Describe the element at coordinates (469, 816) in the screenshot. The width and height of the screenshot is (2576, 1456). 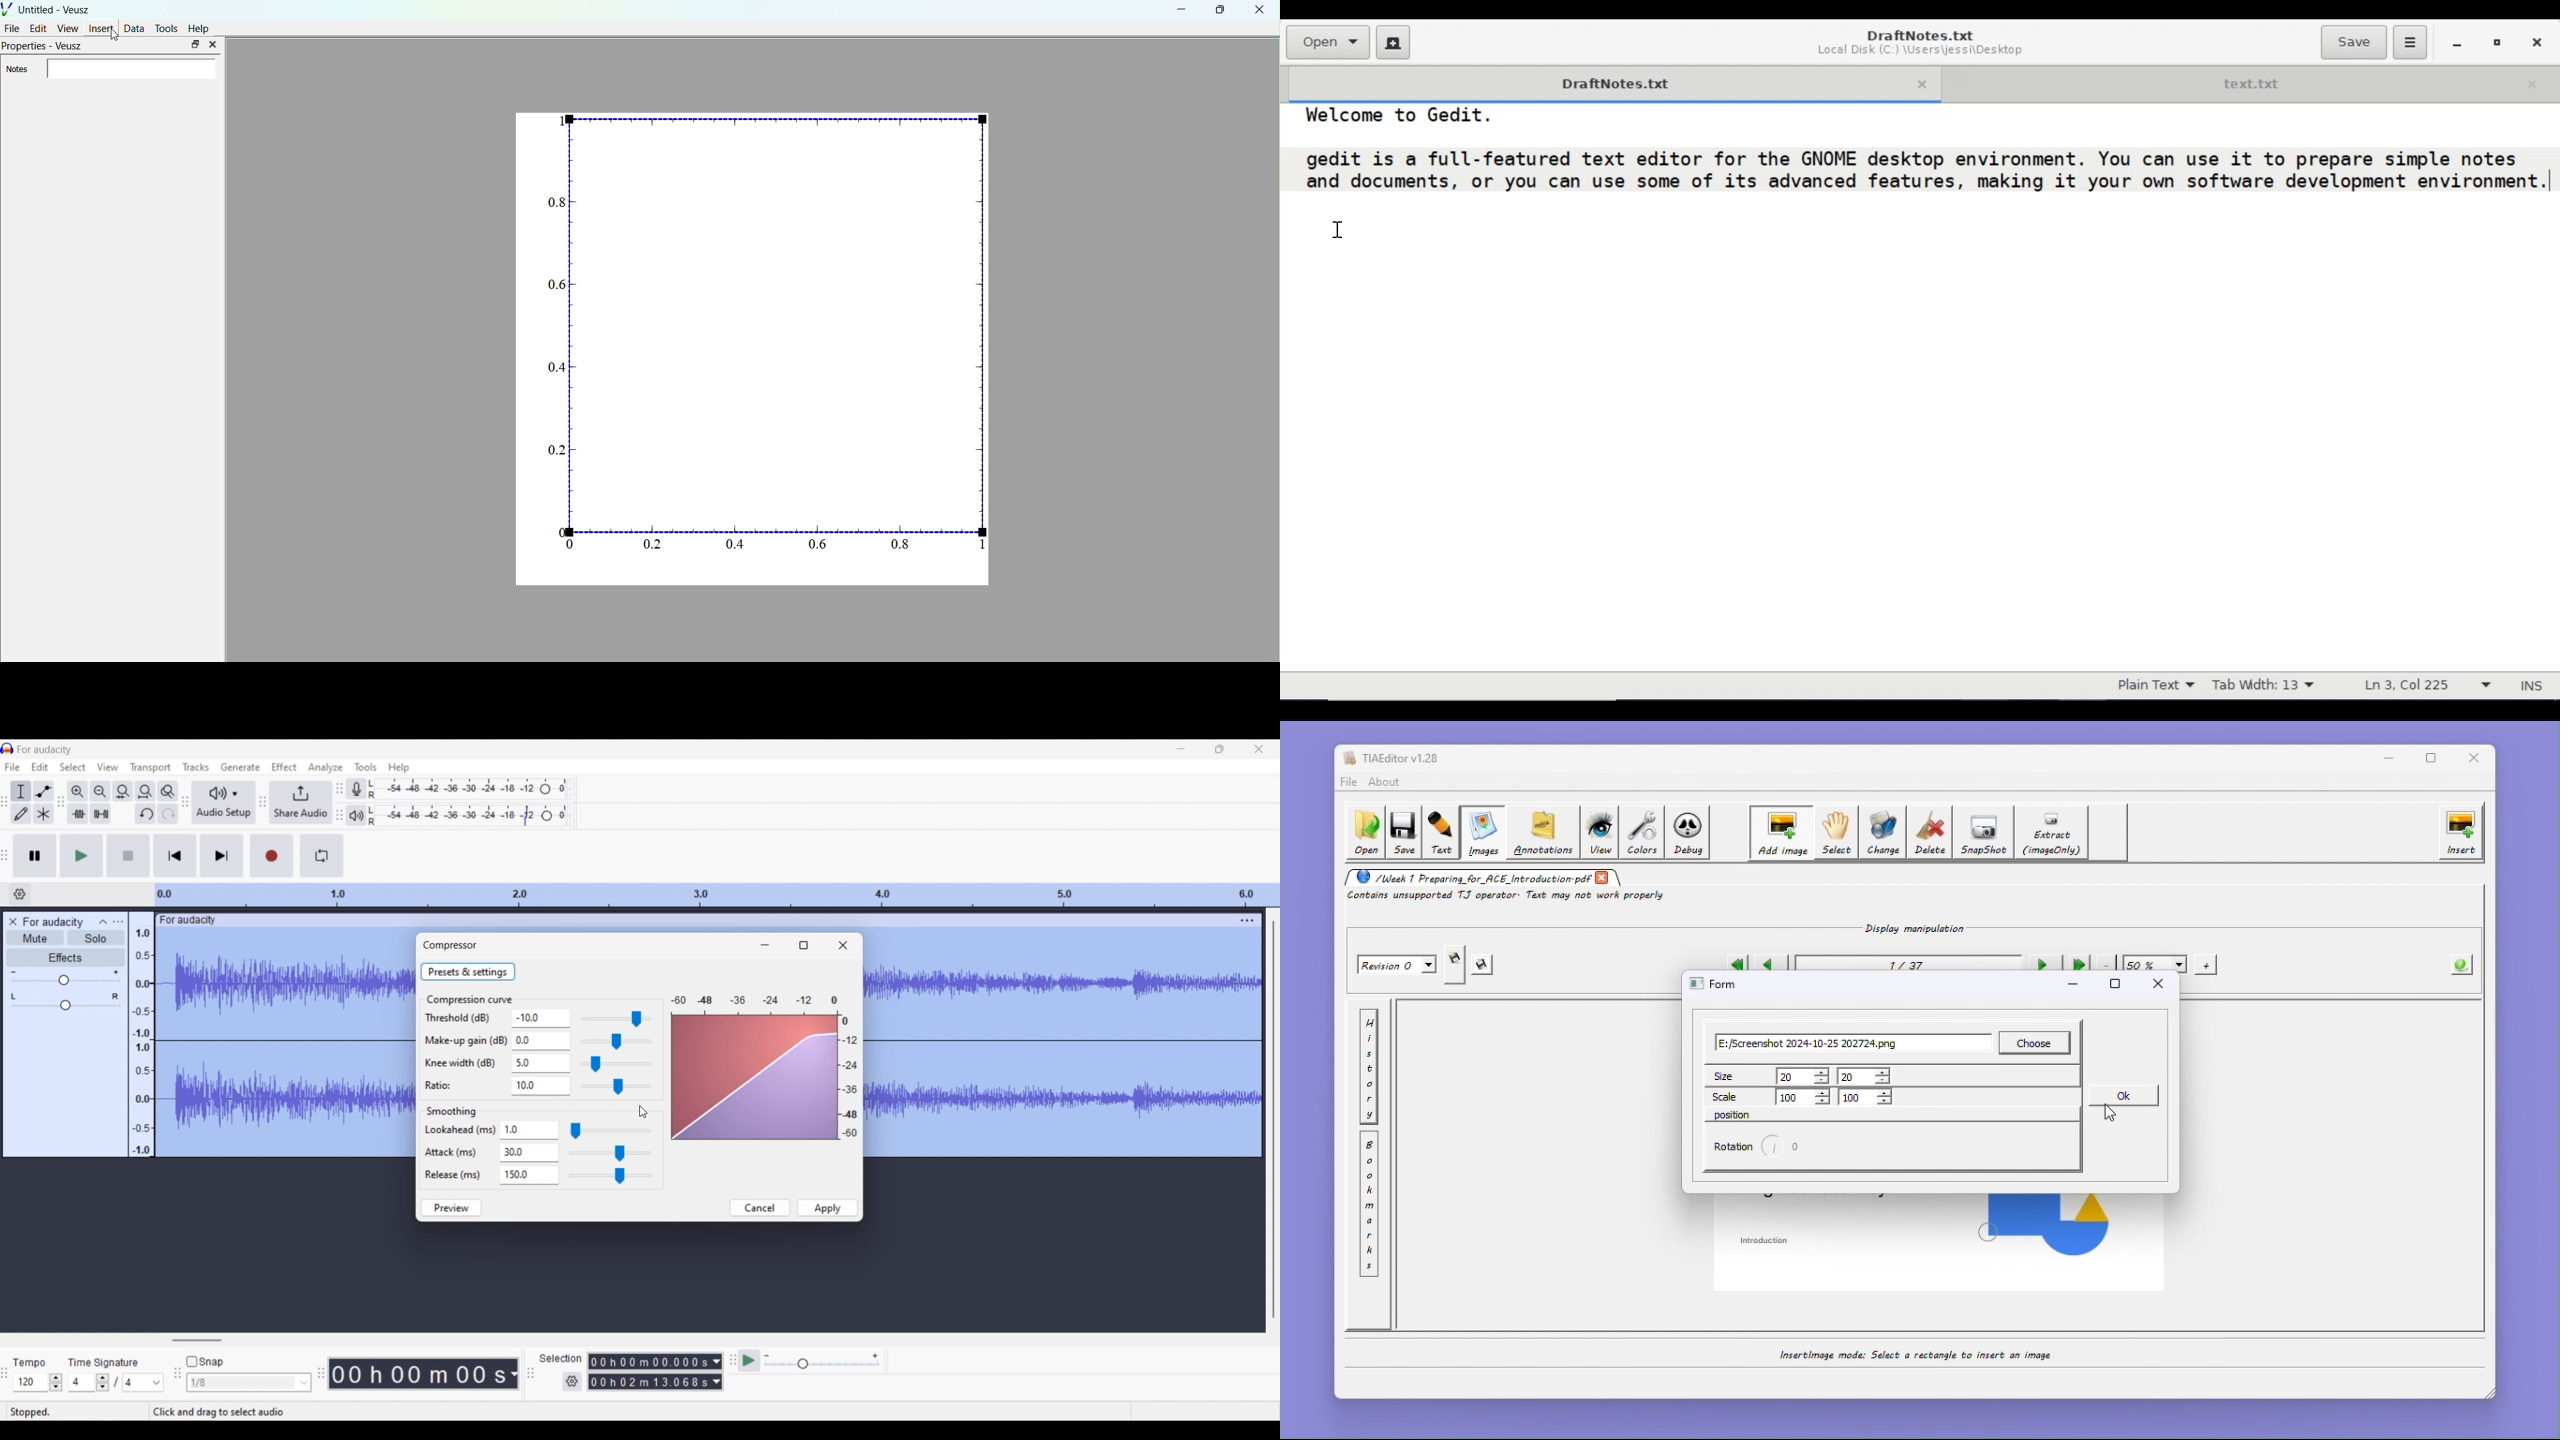
I see `Playback level` at that location.